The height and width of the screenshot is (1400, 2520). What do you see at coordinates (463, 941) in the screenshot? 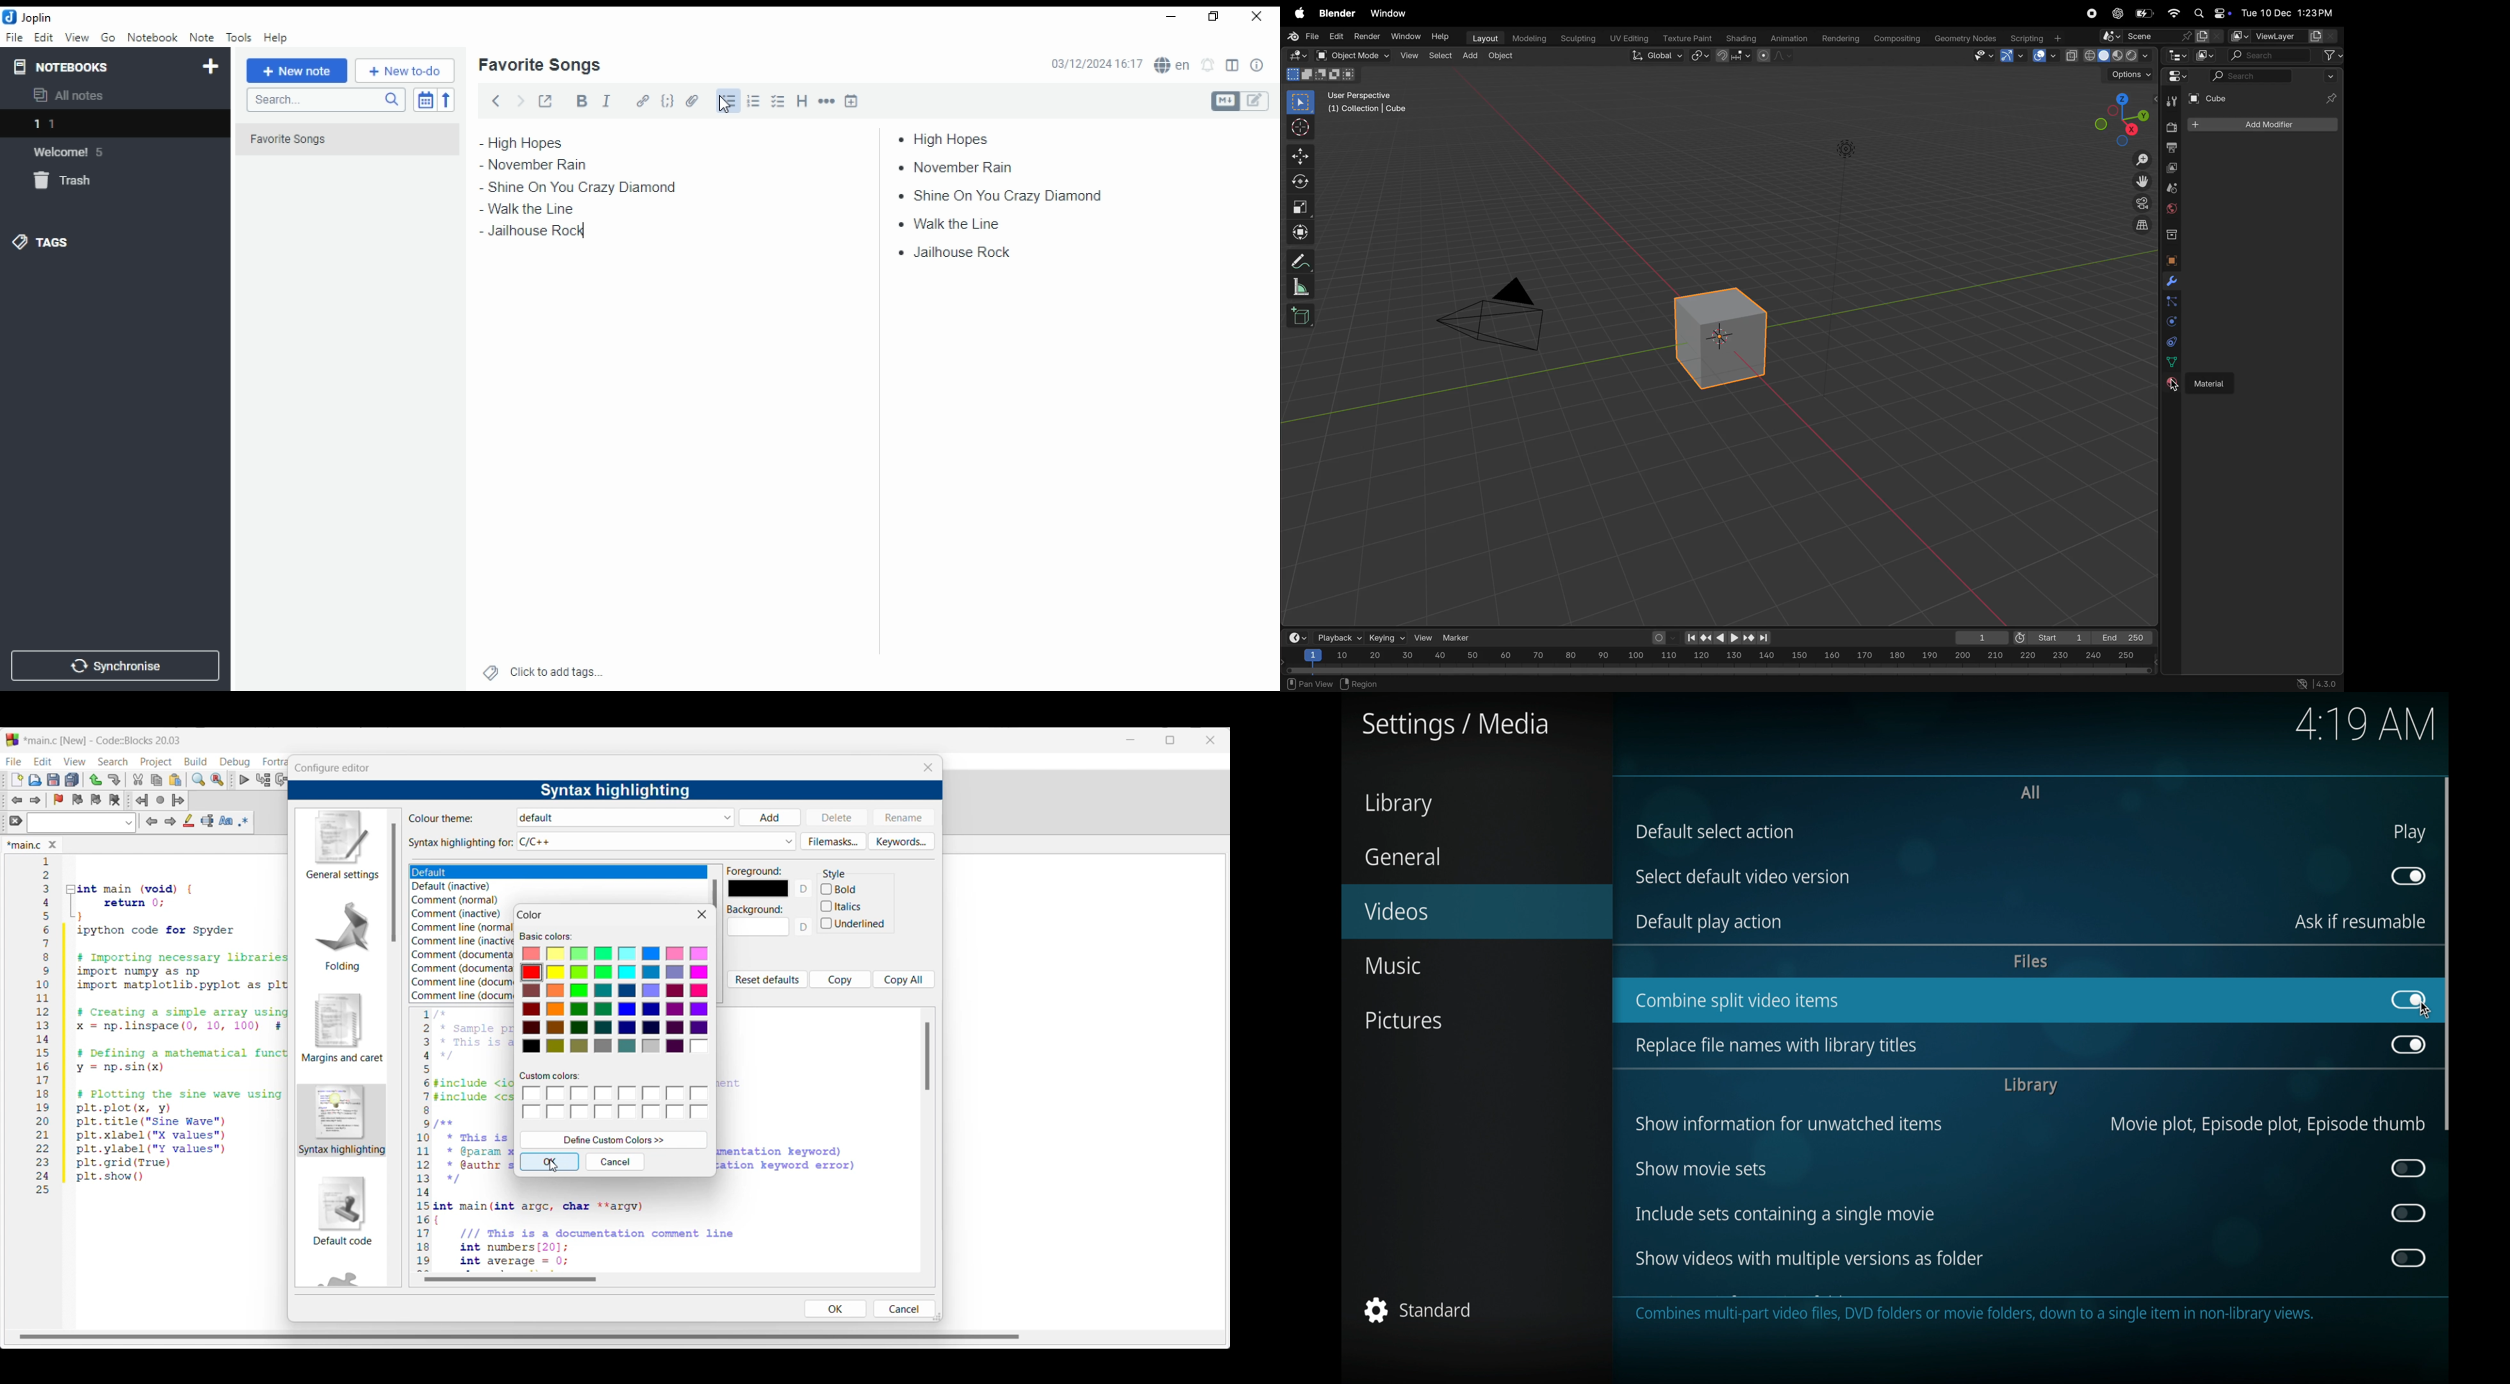
I see `Comment line (inactive` at bounding box center [463, 941].